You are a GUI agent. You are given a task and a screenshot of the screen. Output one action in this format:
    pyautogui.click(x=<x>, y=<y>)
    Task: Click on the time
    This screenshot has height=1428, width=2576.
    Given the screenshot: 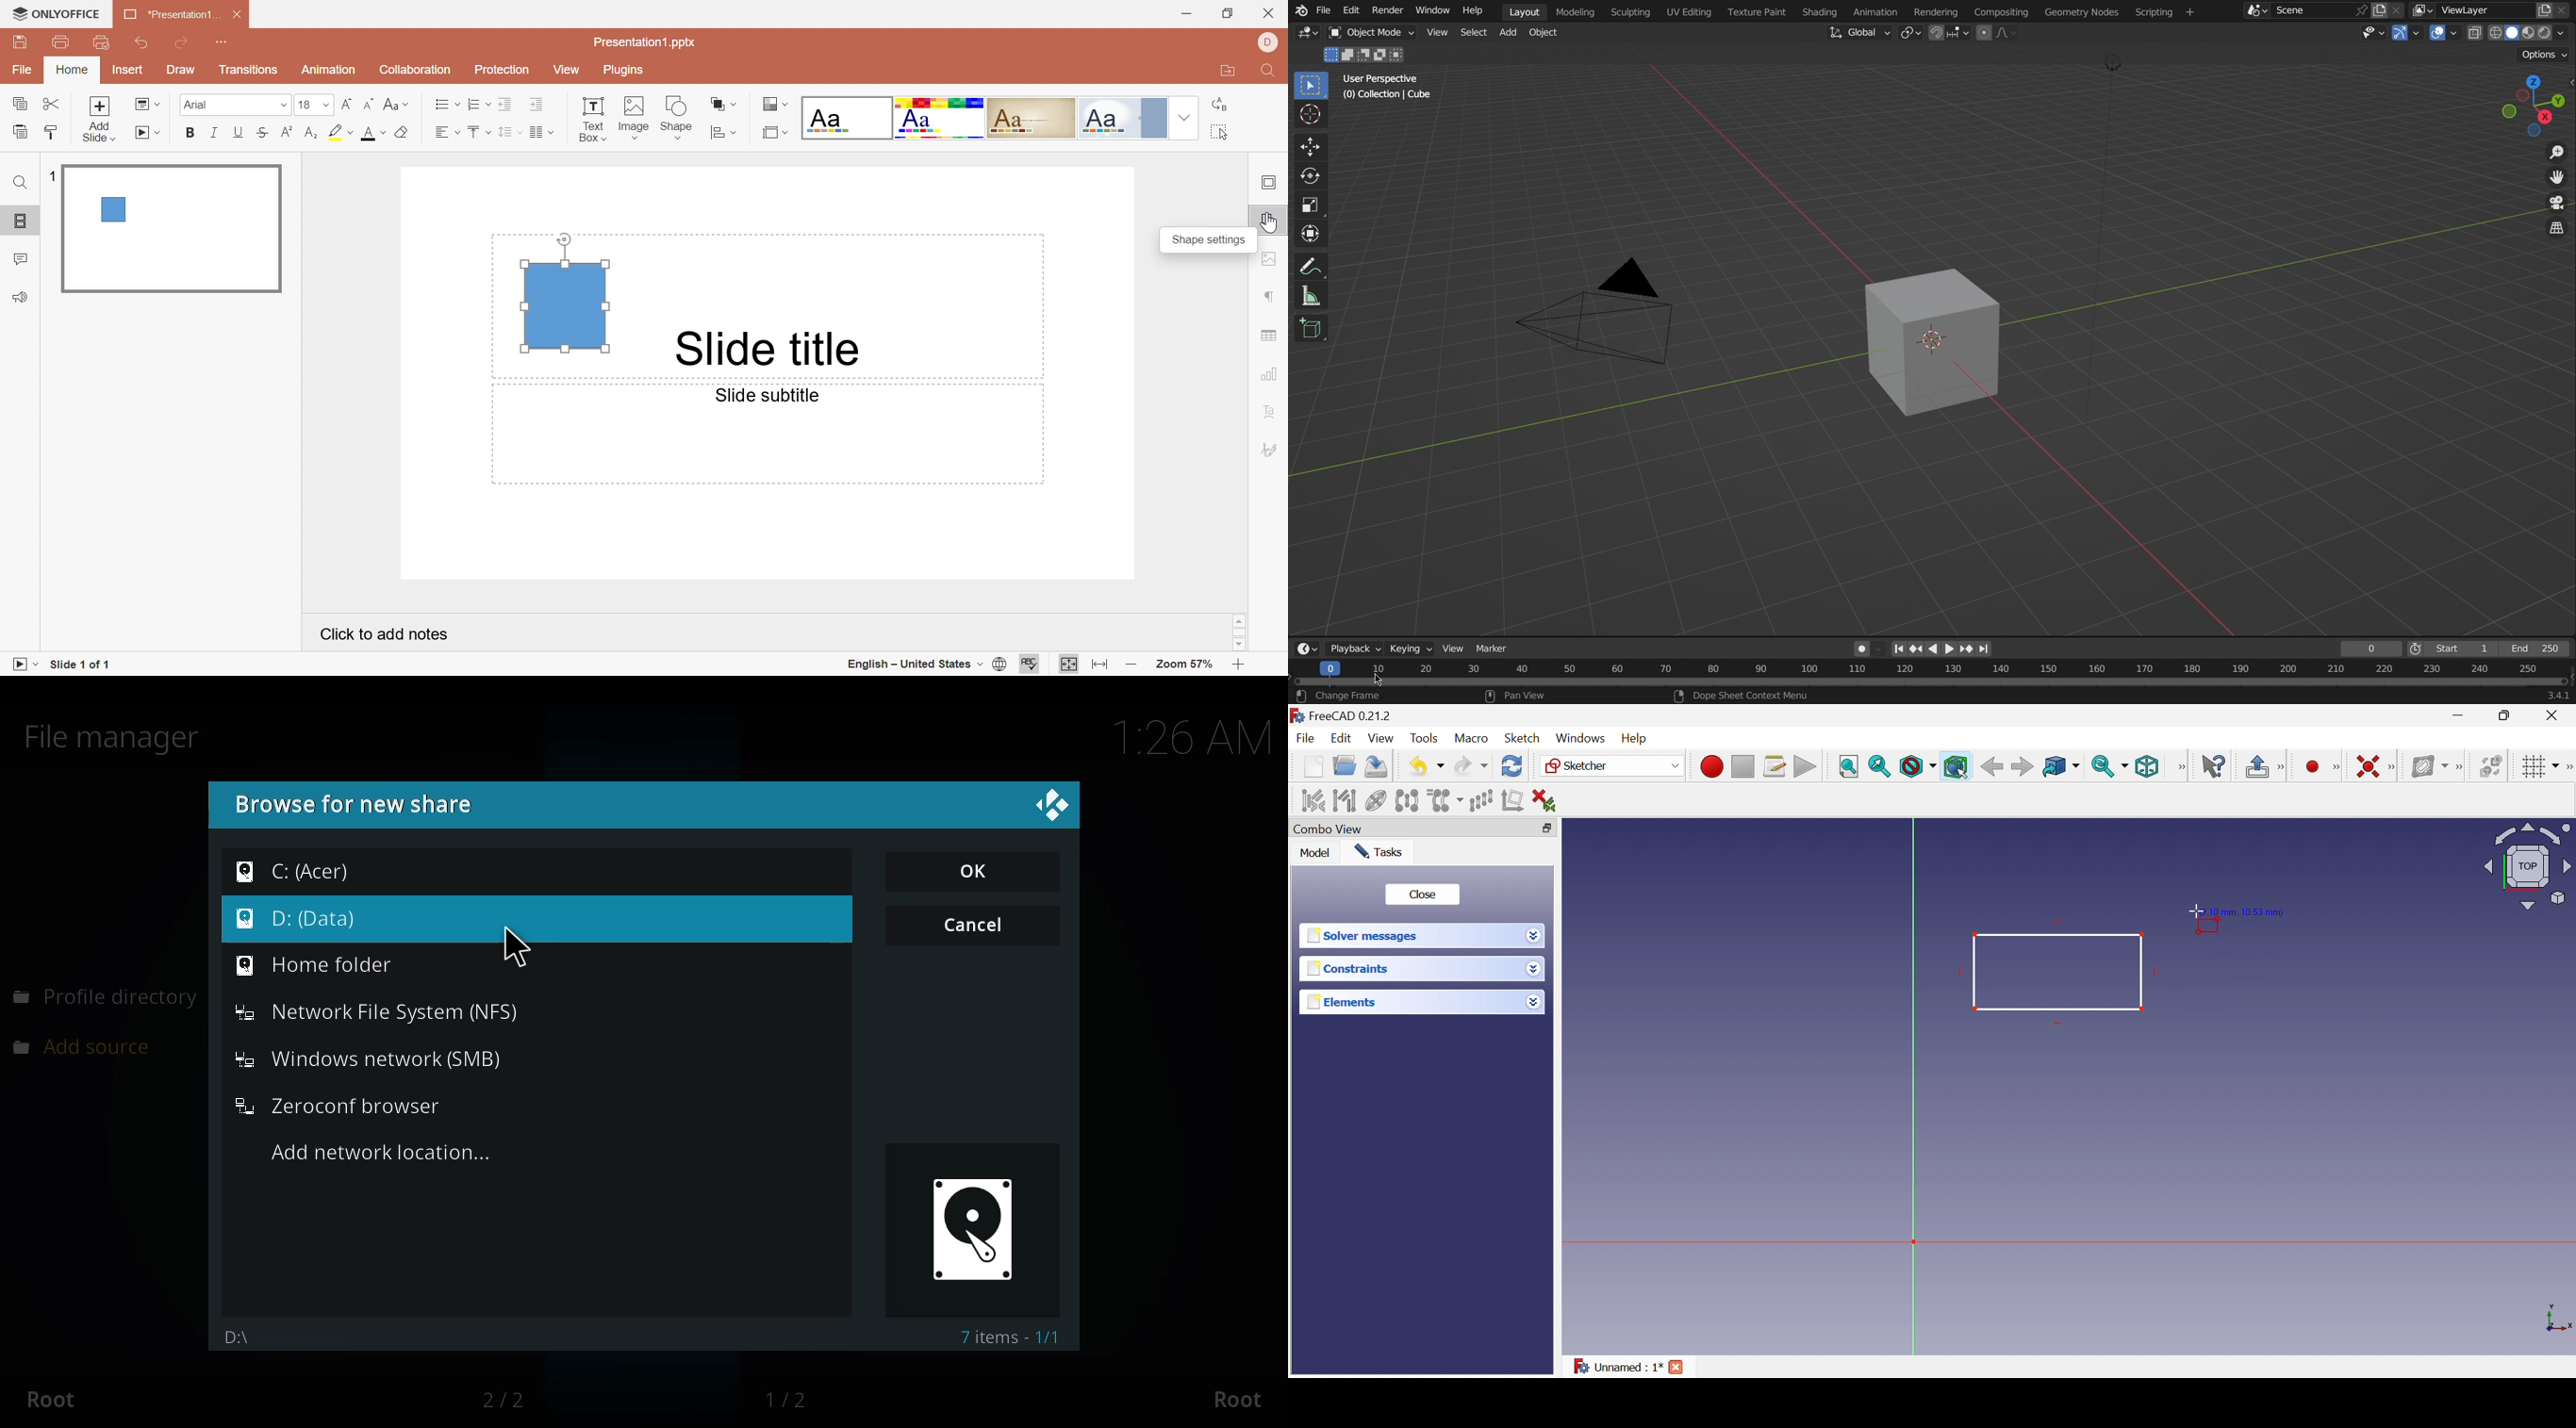 What is the action you would take?
    pyautogui.click(x=1178, y=740)
    